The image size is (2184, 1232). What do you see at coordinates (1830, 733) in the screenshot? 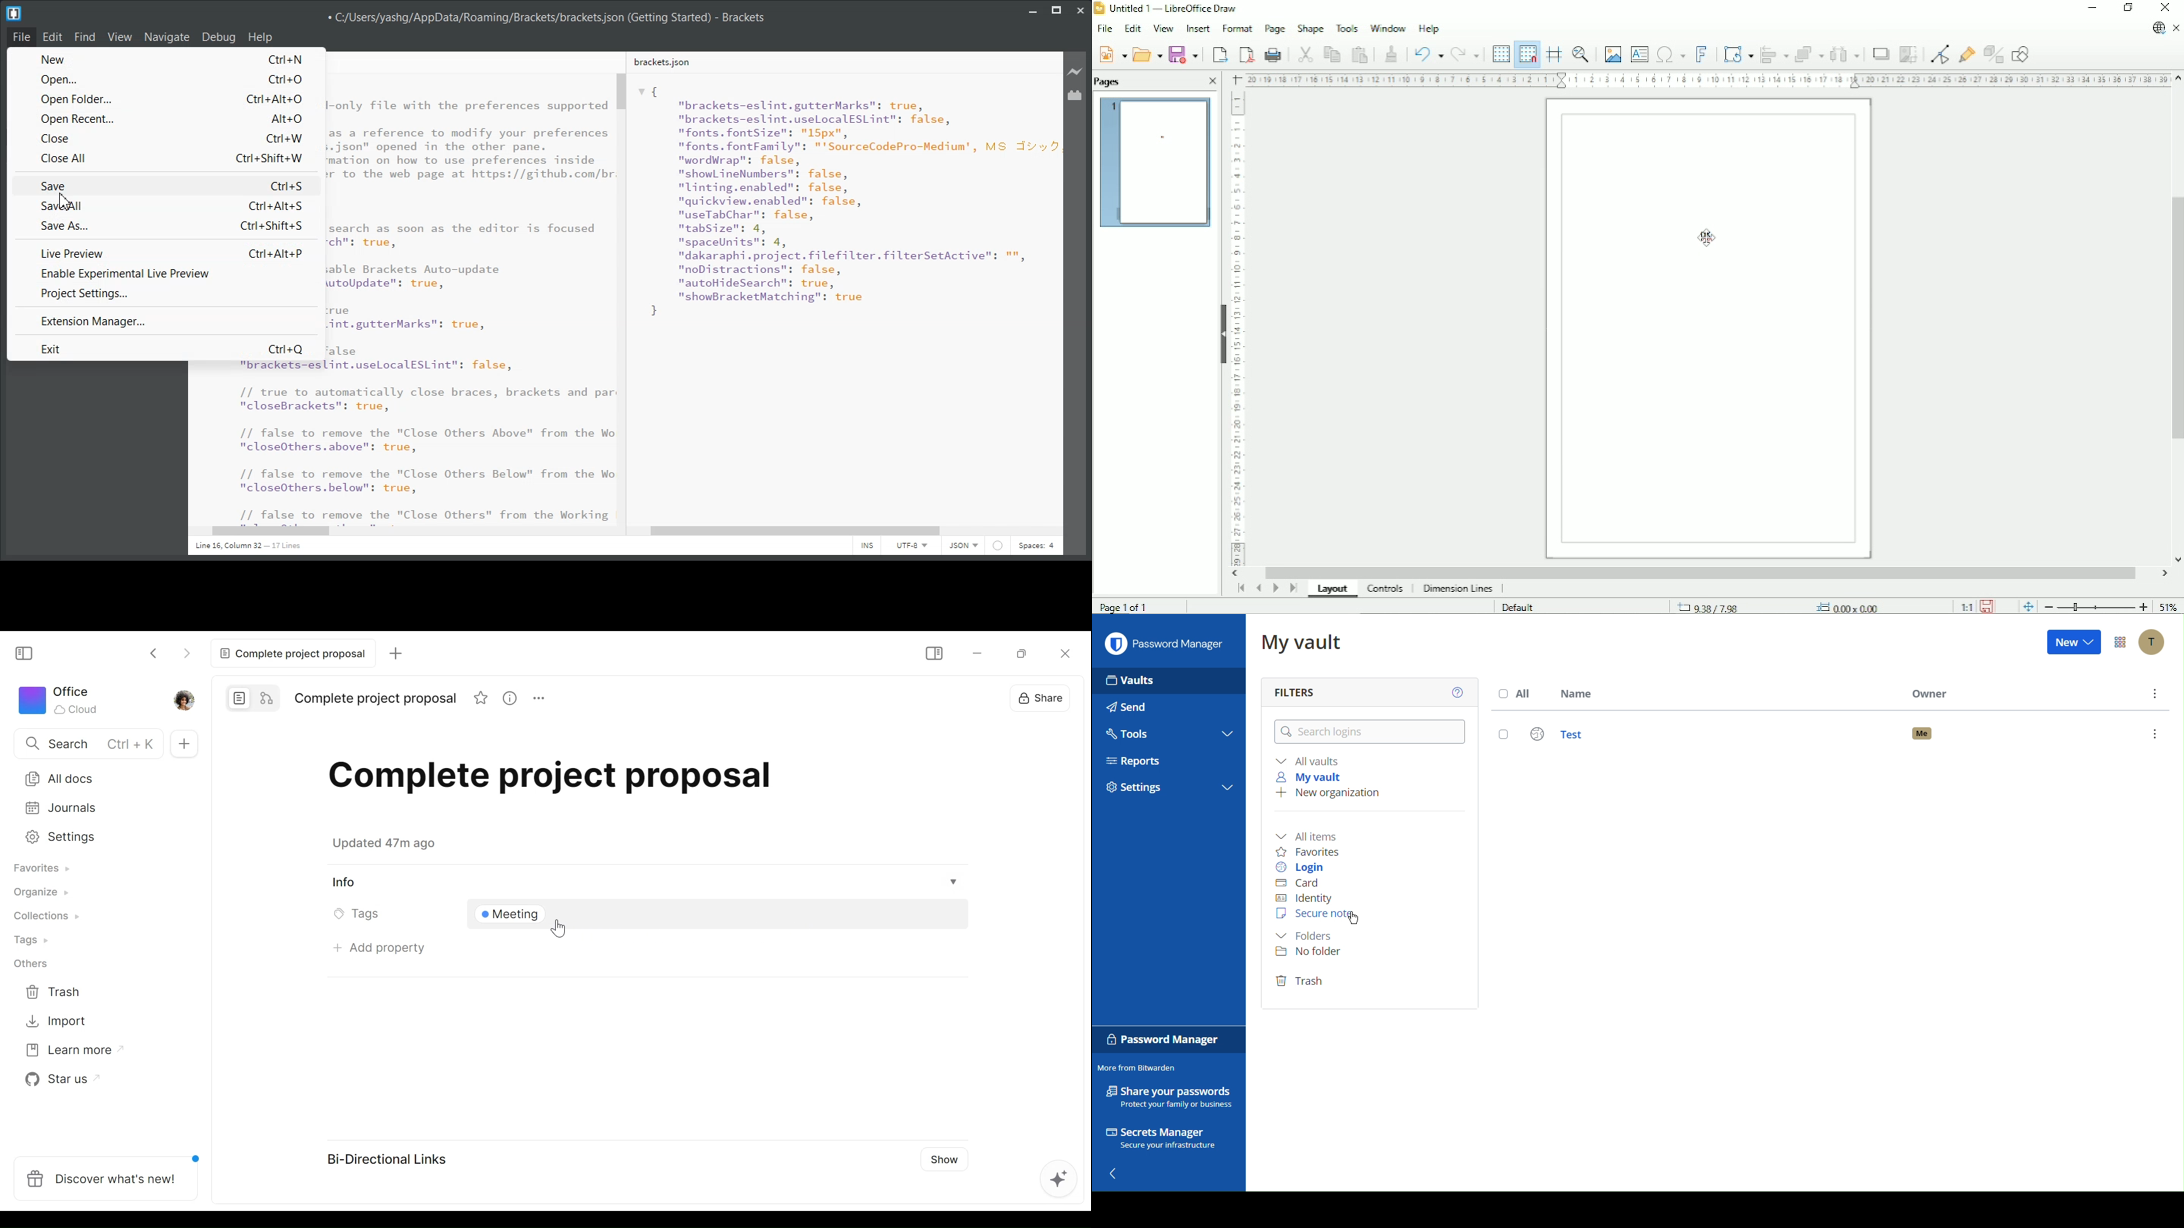
I see `Test` at bounding box center [1830, 733].